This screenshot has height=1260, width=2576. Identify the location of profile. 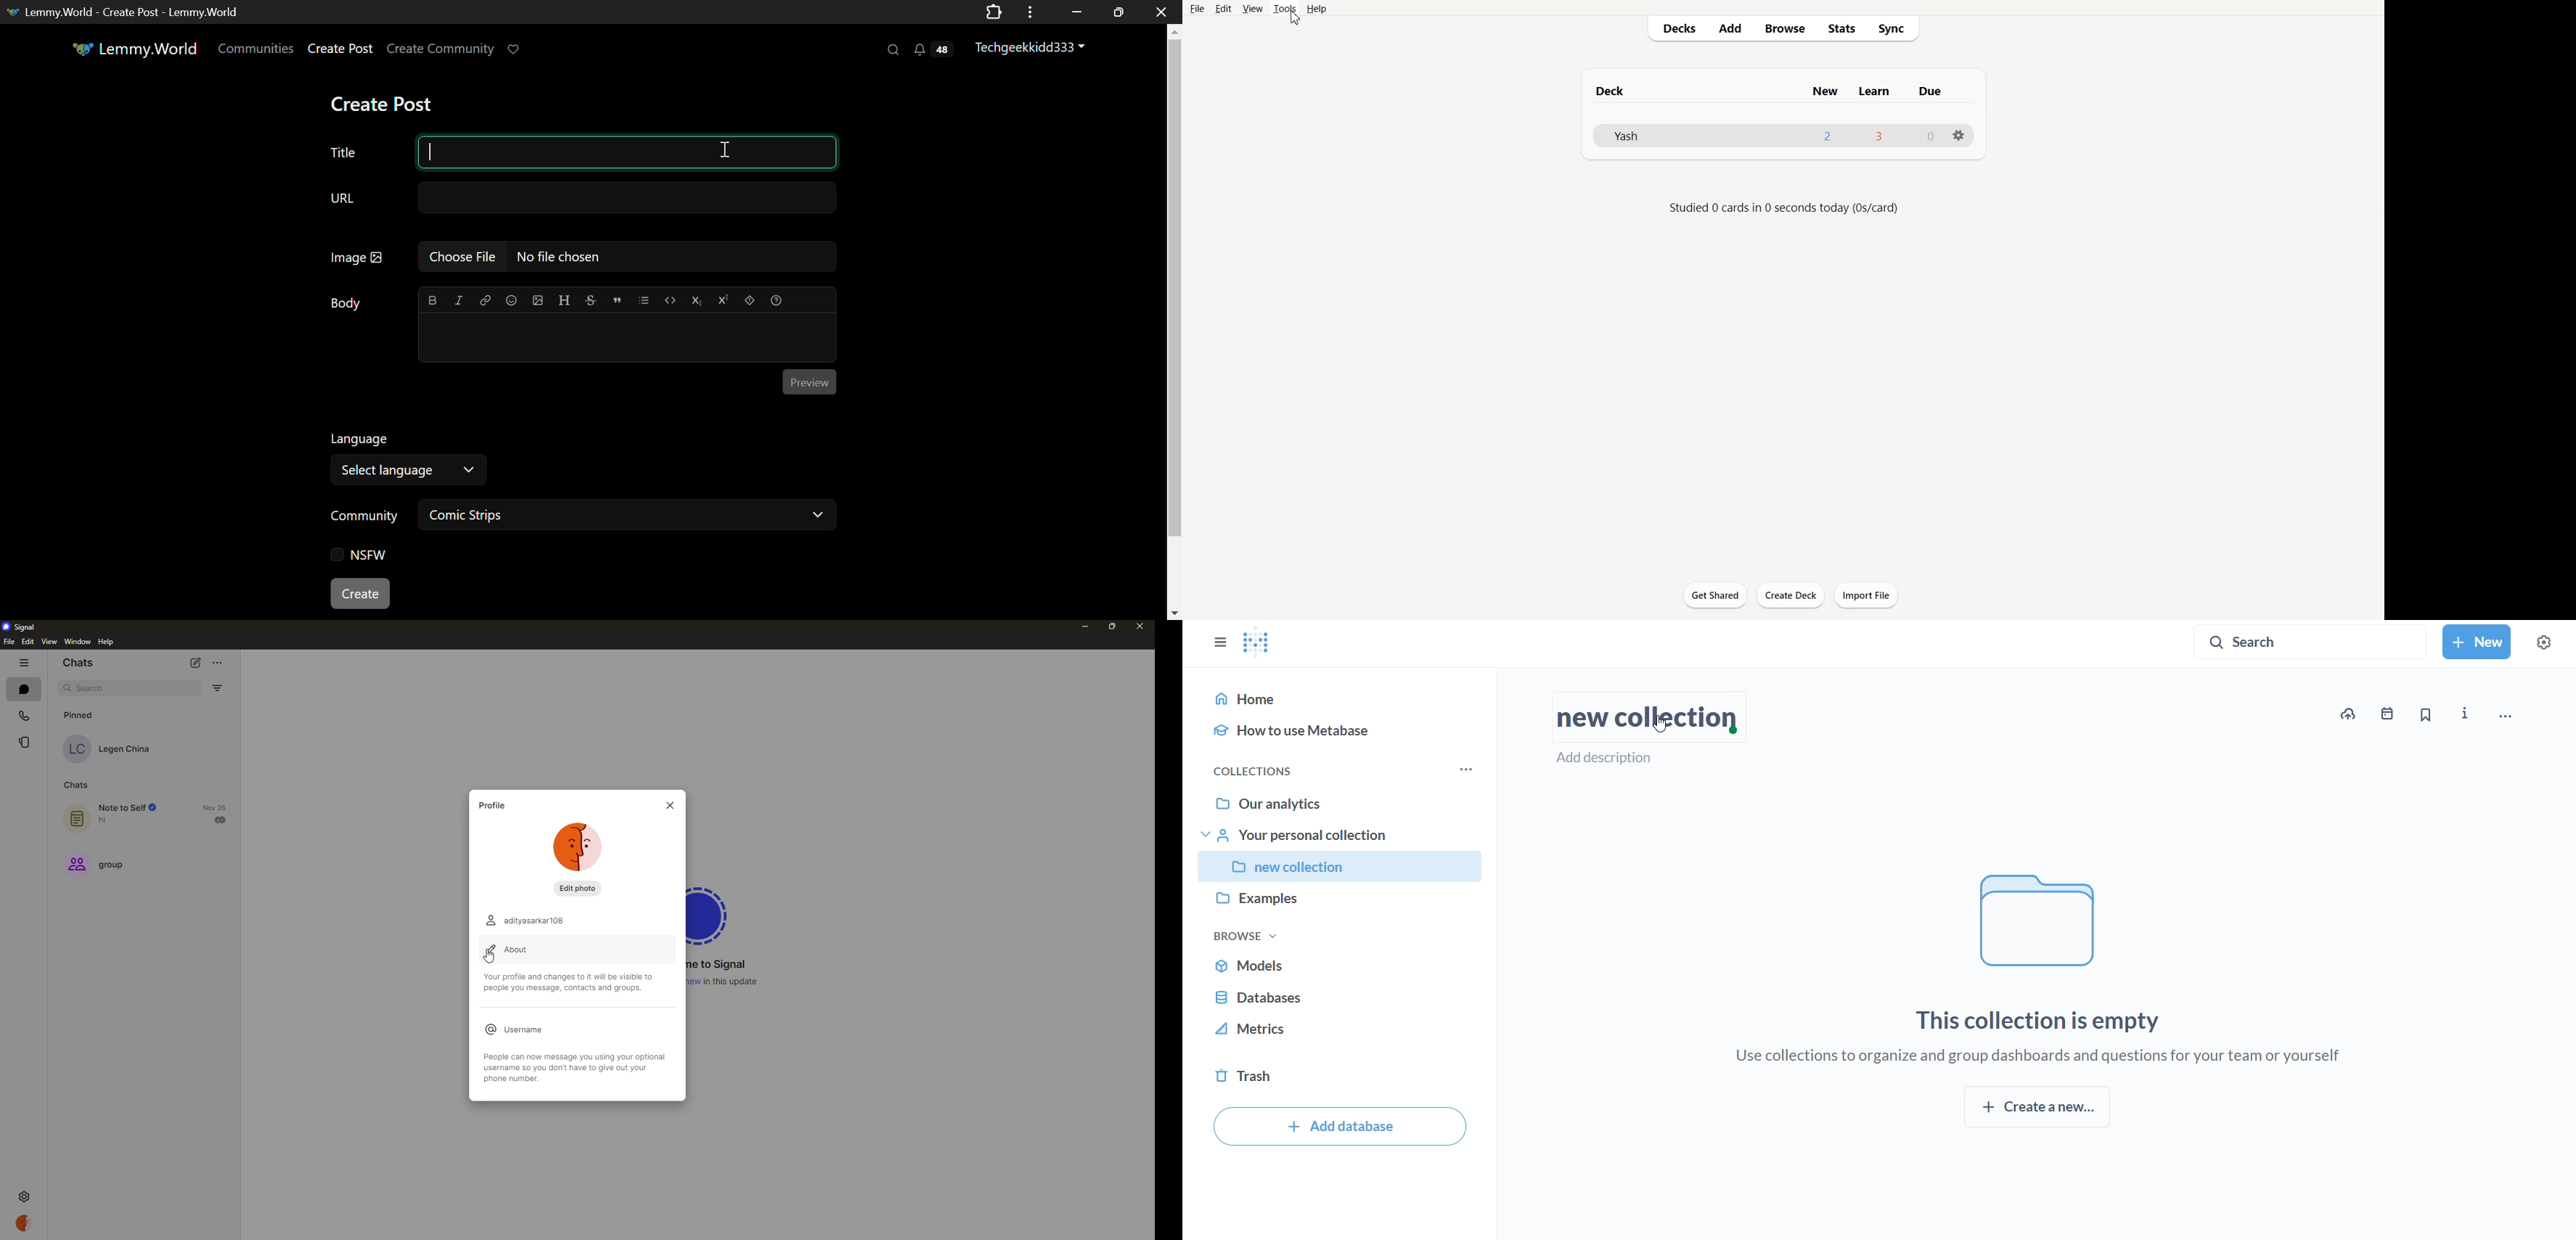
(25, 1223).